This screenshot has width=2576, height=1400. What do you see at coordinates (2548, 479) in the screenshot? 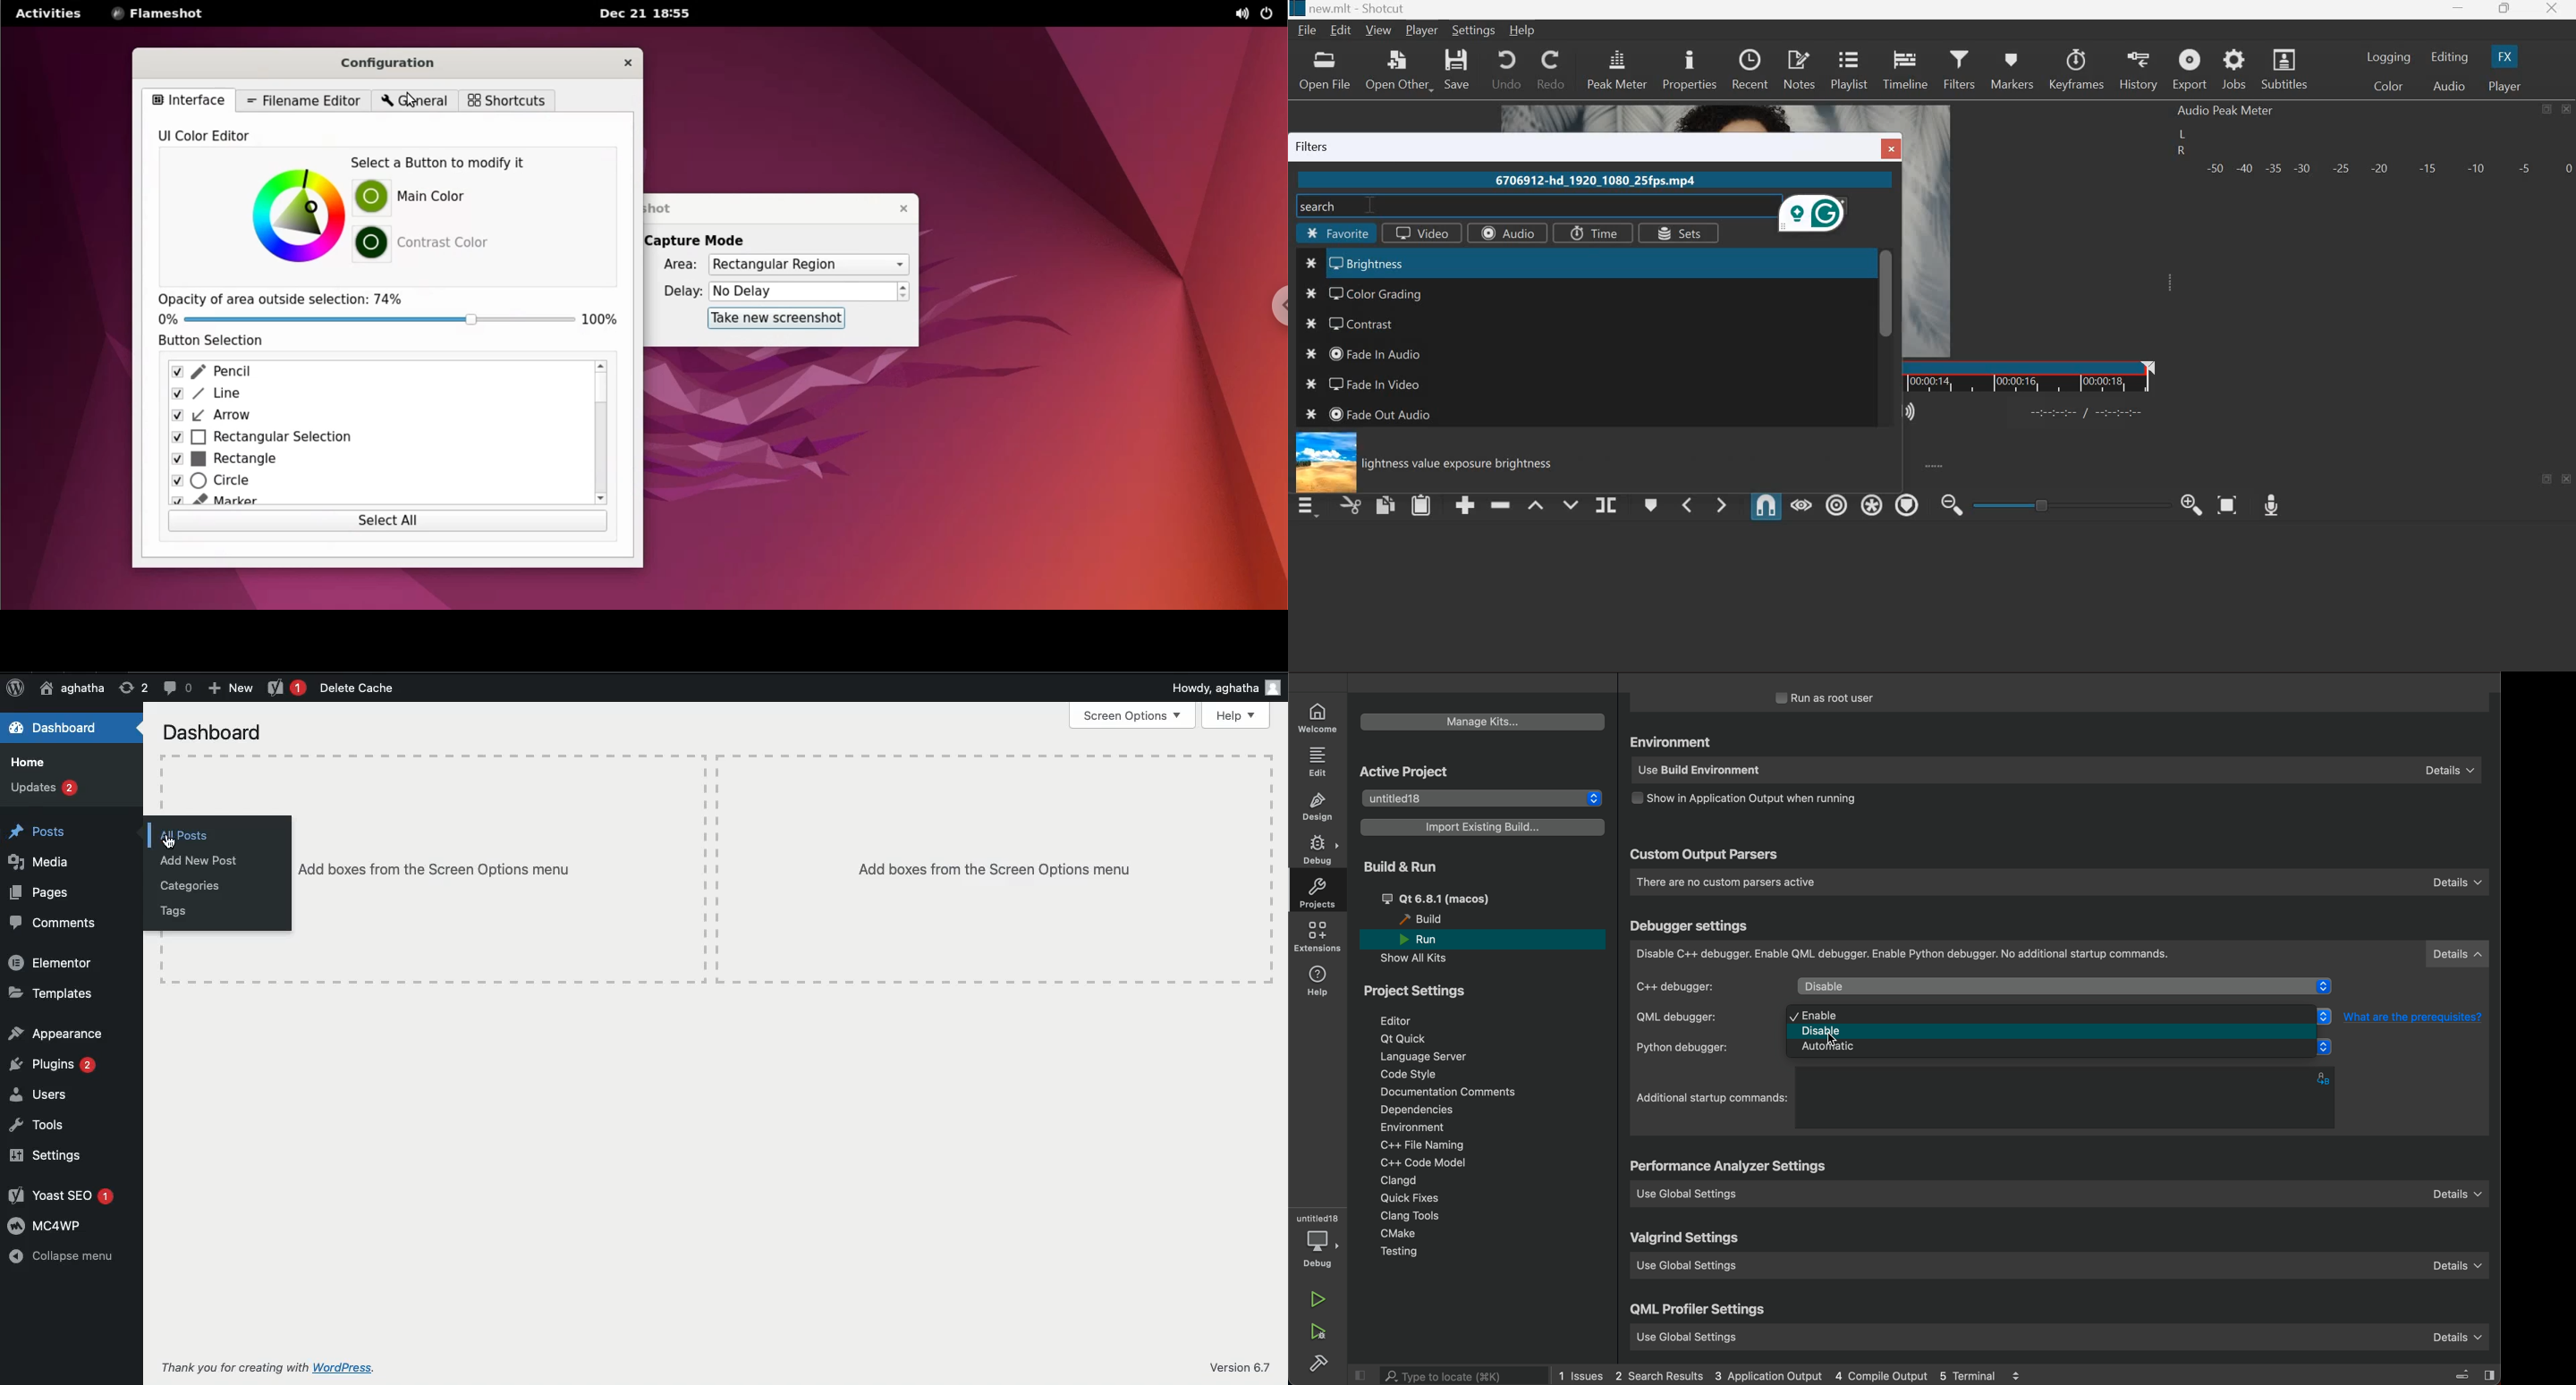
I see `maximize` at bounding box center [2548, 479].